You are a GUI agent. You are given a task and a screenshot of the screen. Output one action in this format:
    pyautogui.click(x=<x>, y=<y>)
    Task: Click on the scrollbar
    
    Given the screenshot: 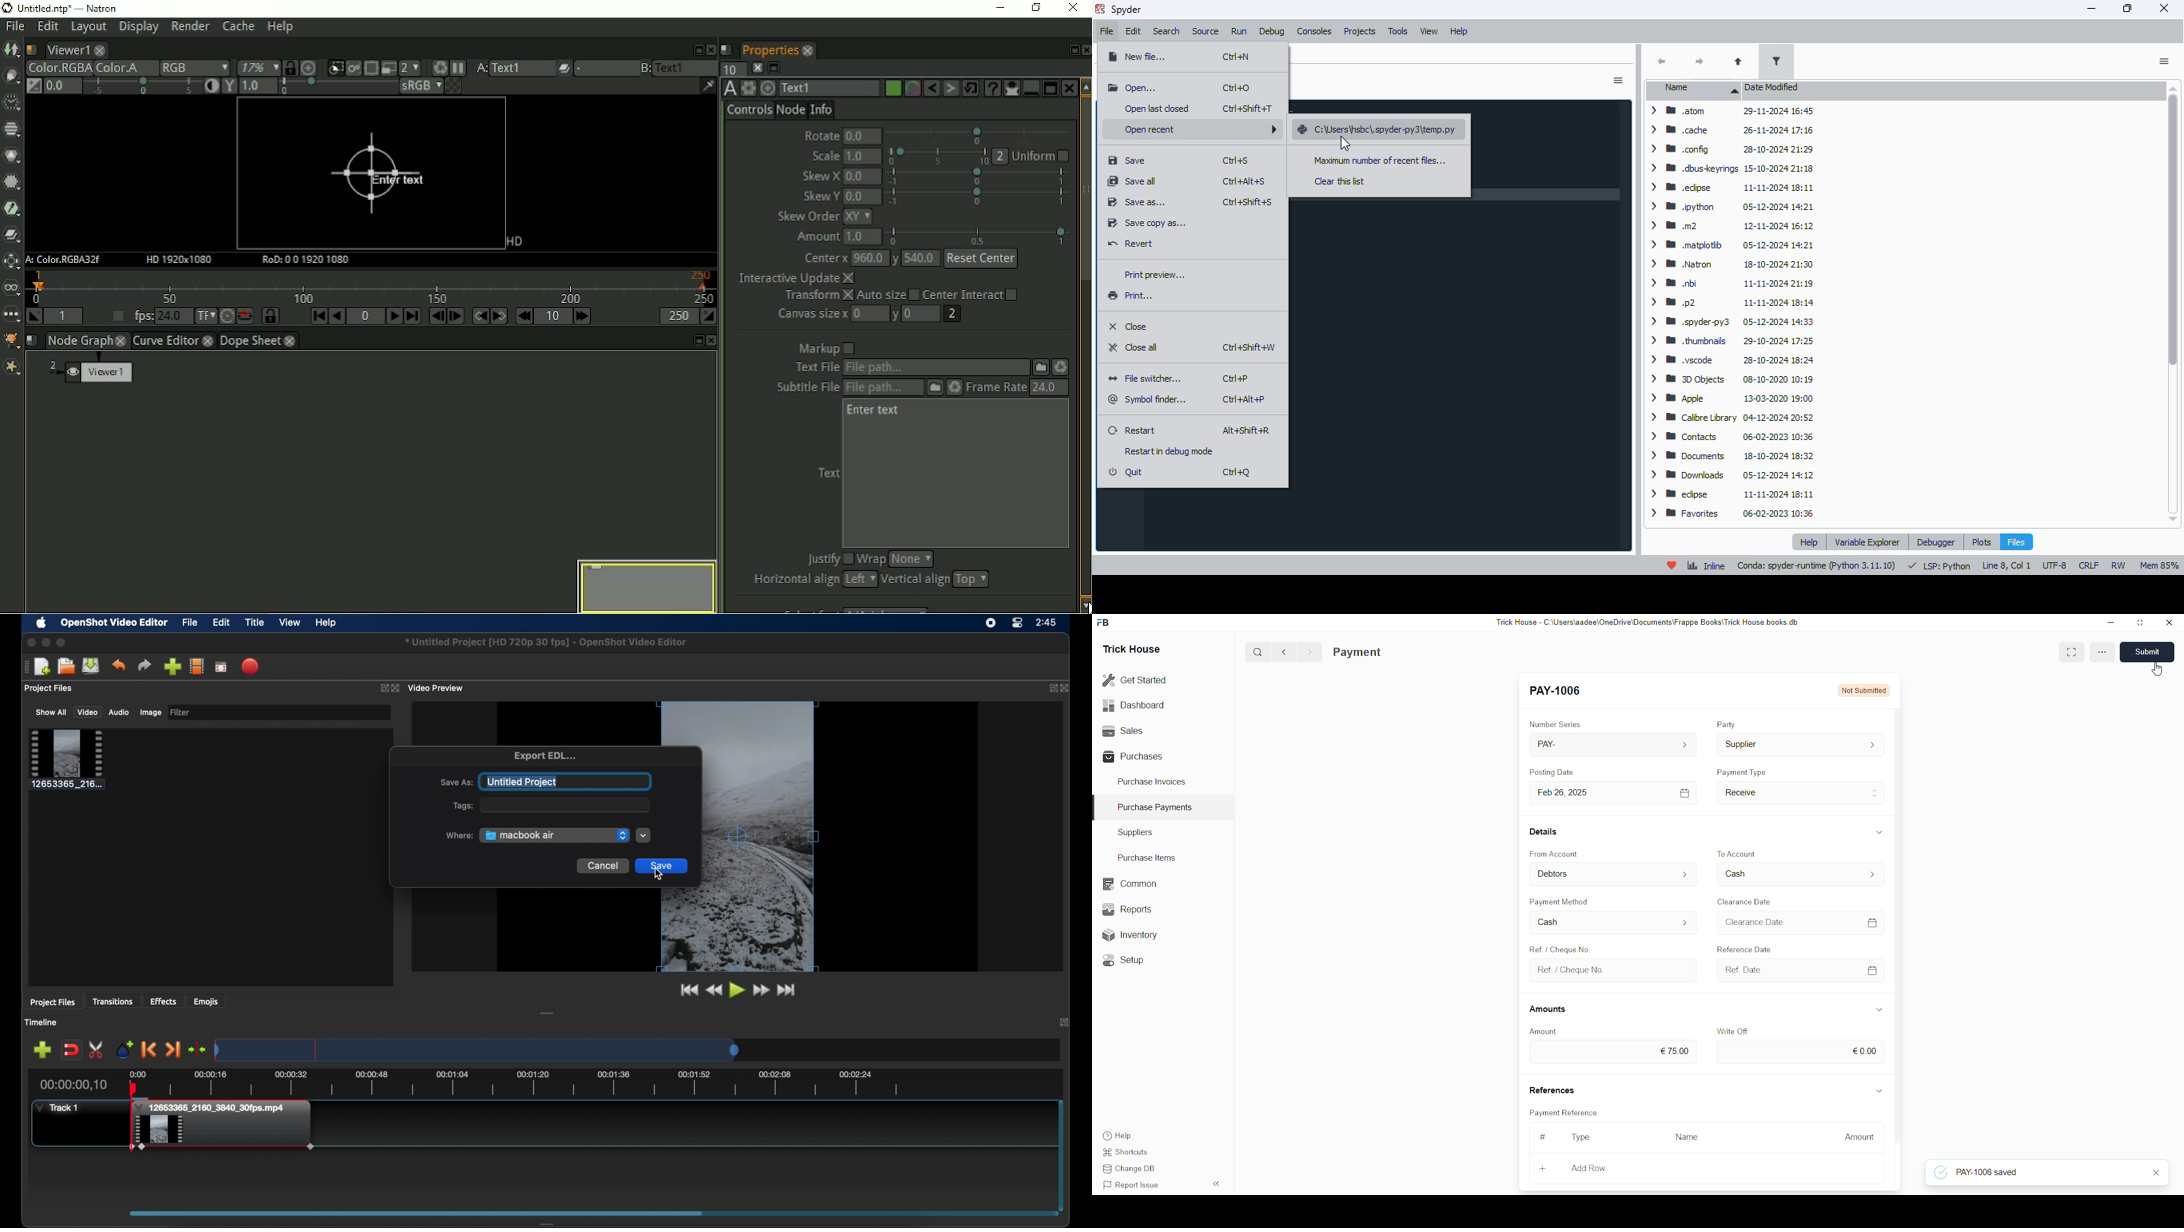 What is the action you would take?
    pyautogui.click(x=2173, y=305)
    